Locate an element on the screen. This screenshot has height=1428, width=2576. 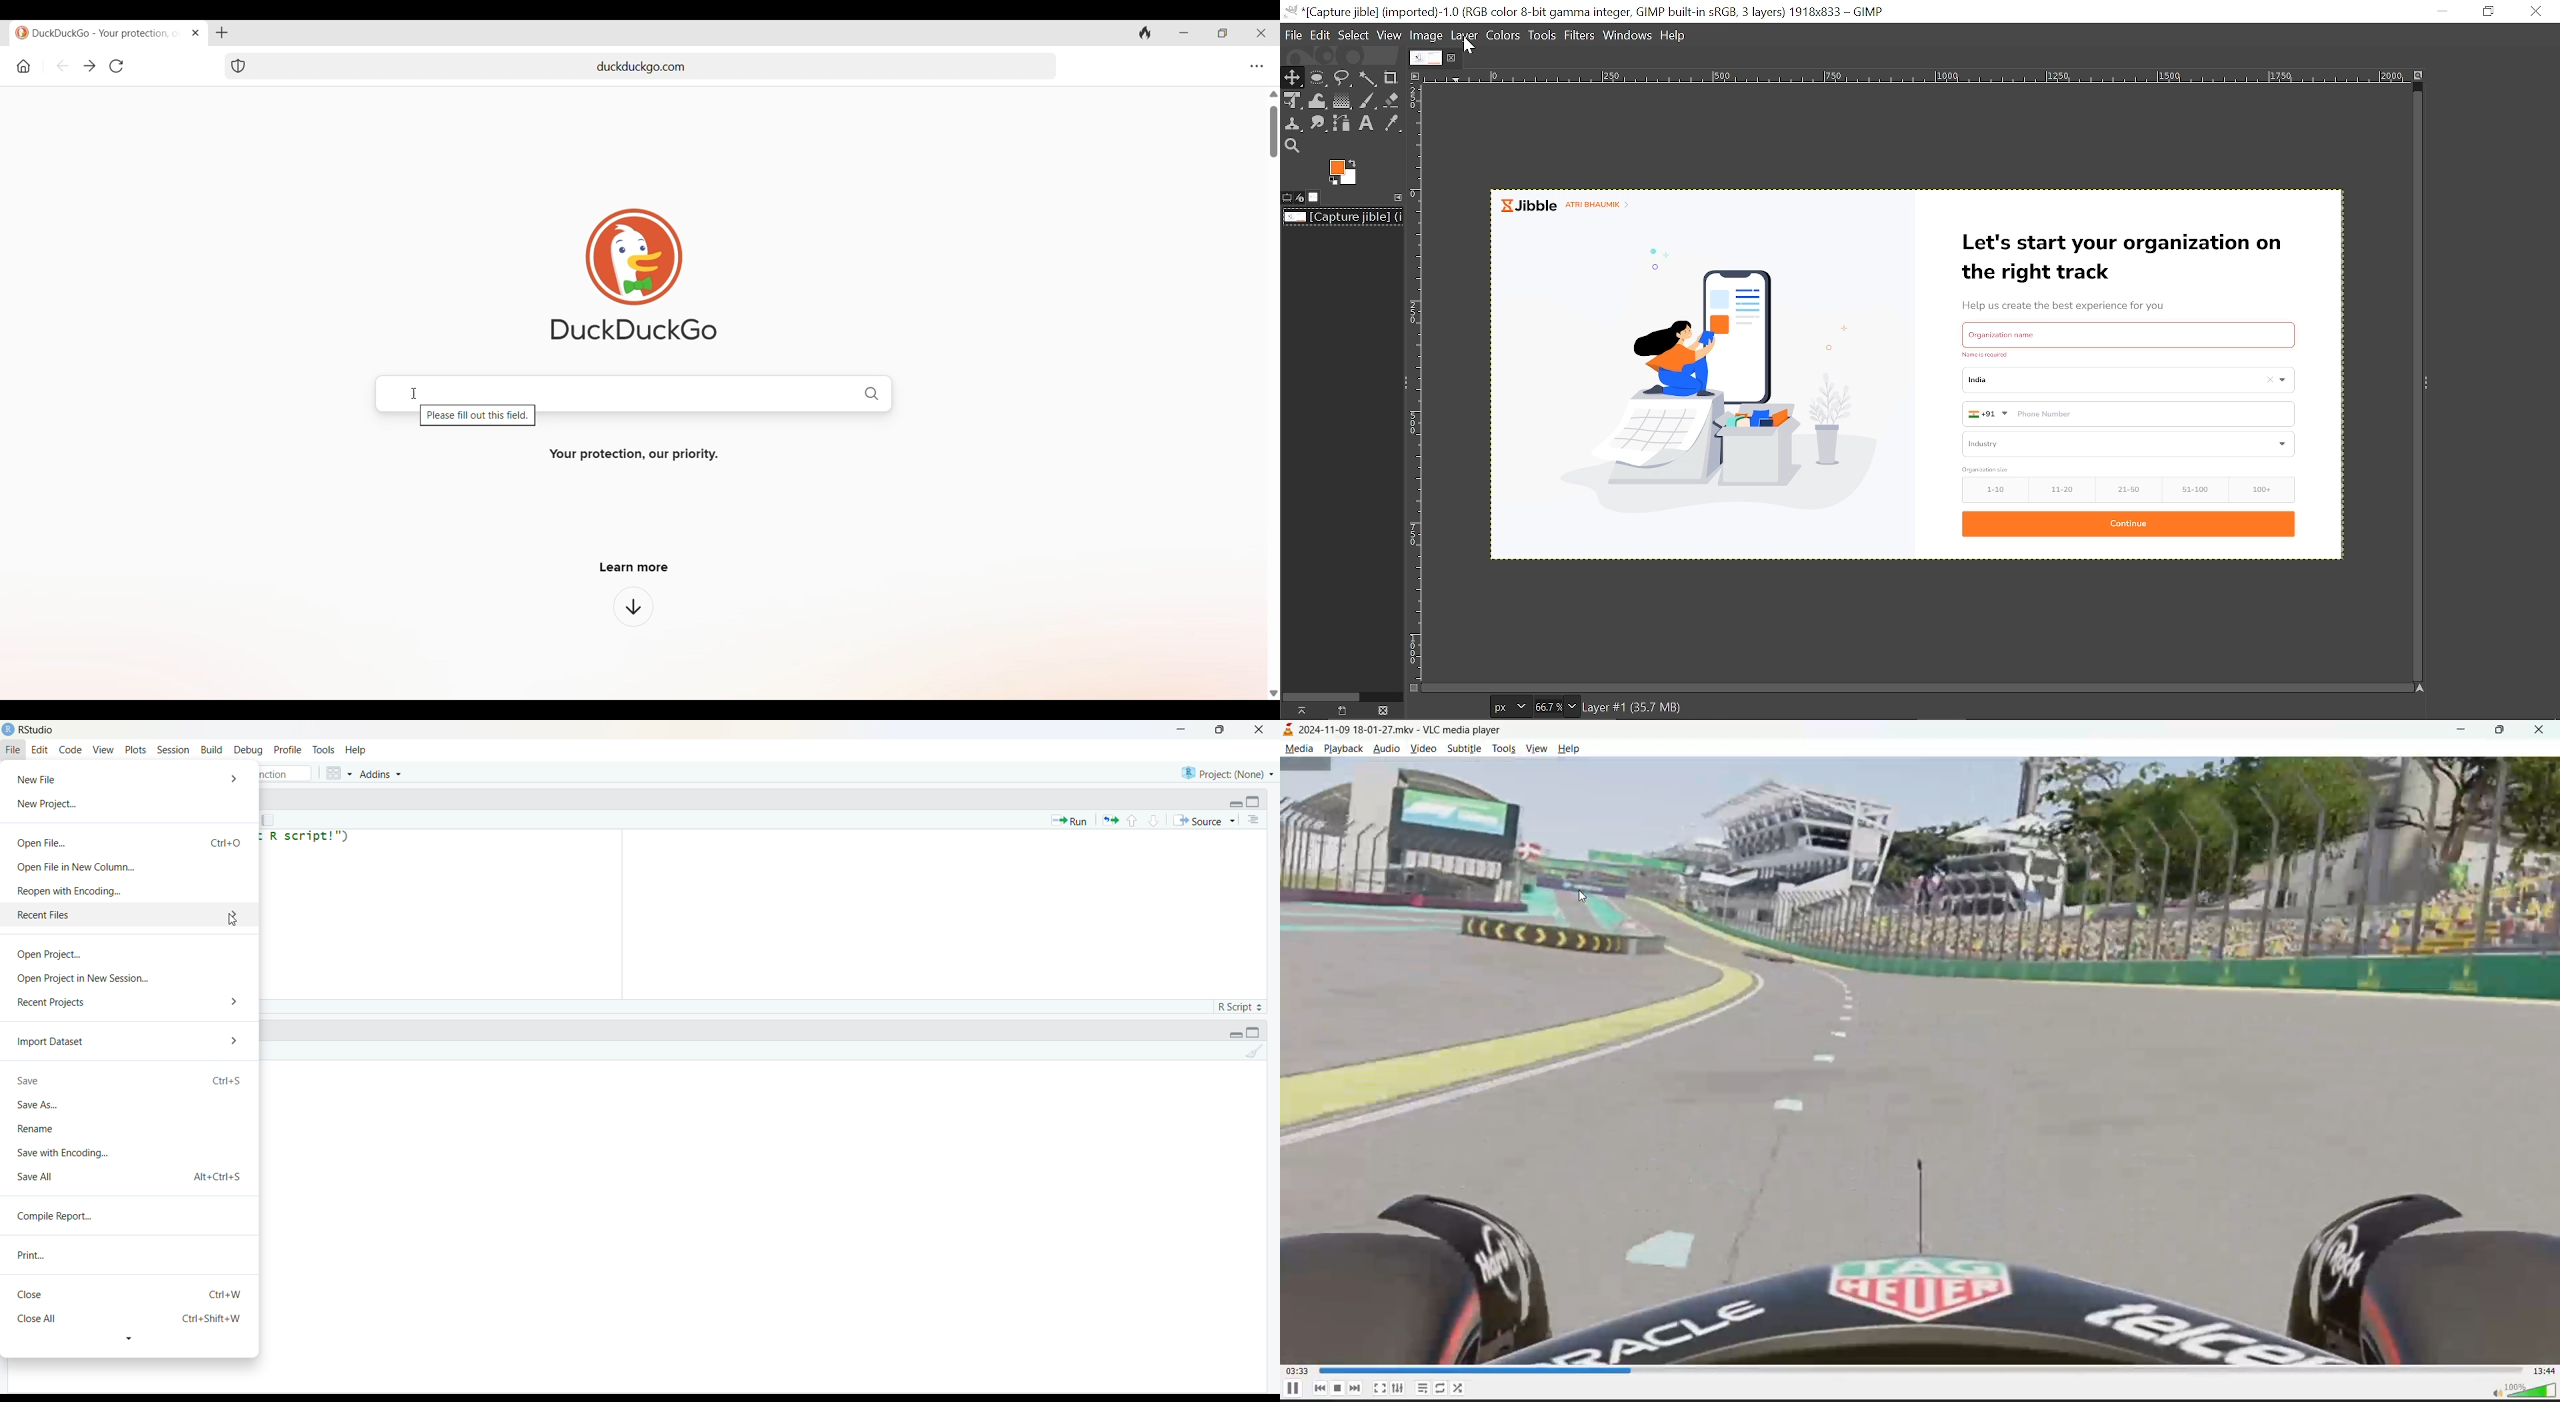
Tools is located at coordinates (325, 749).